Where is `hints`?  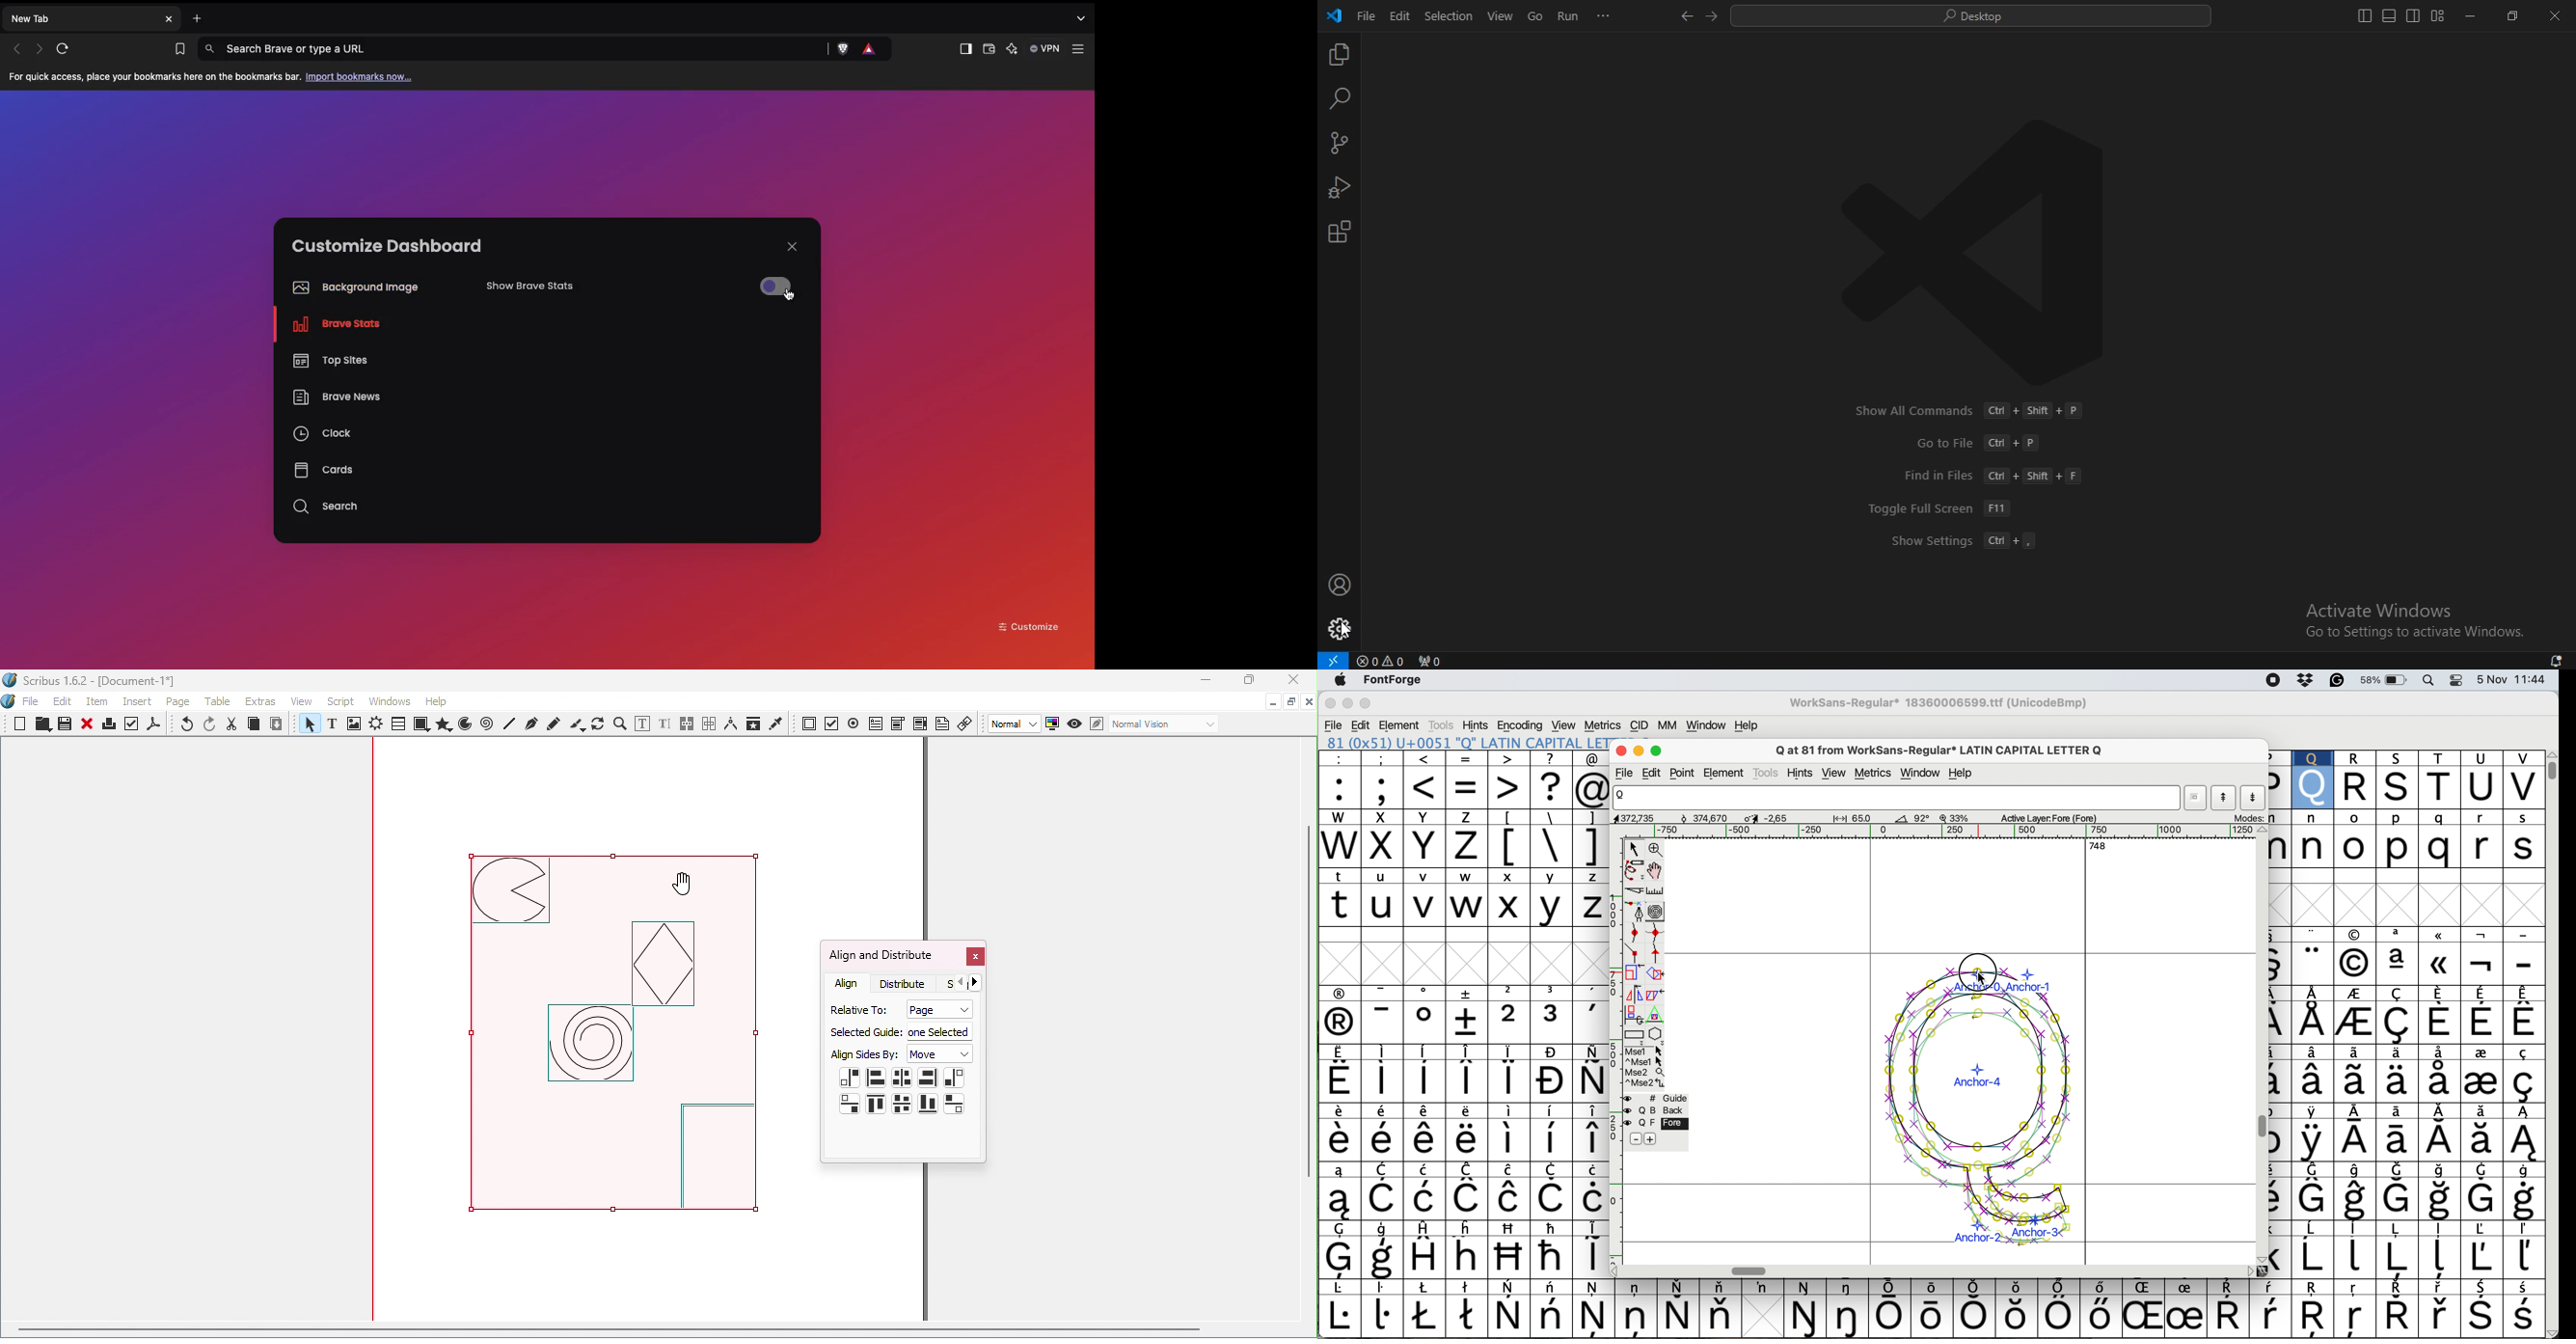 hints is located at coordinates (1805, 771).